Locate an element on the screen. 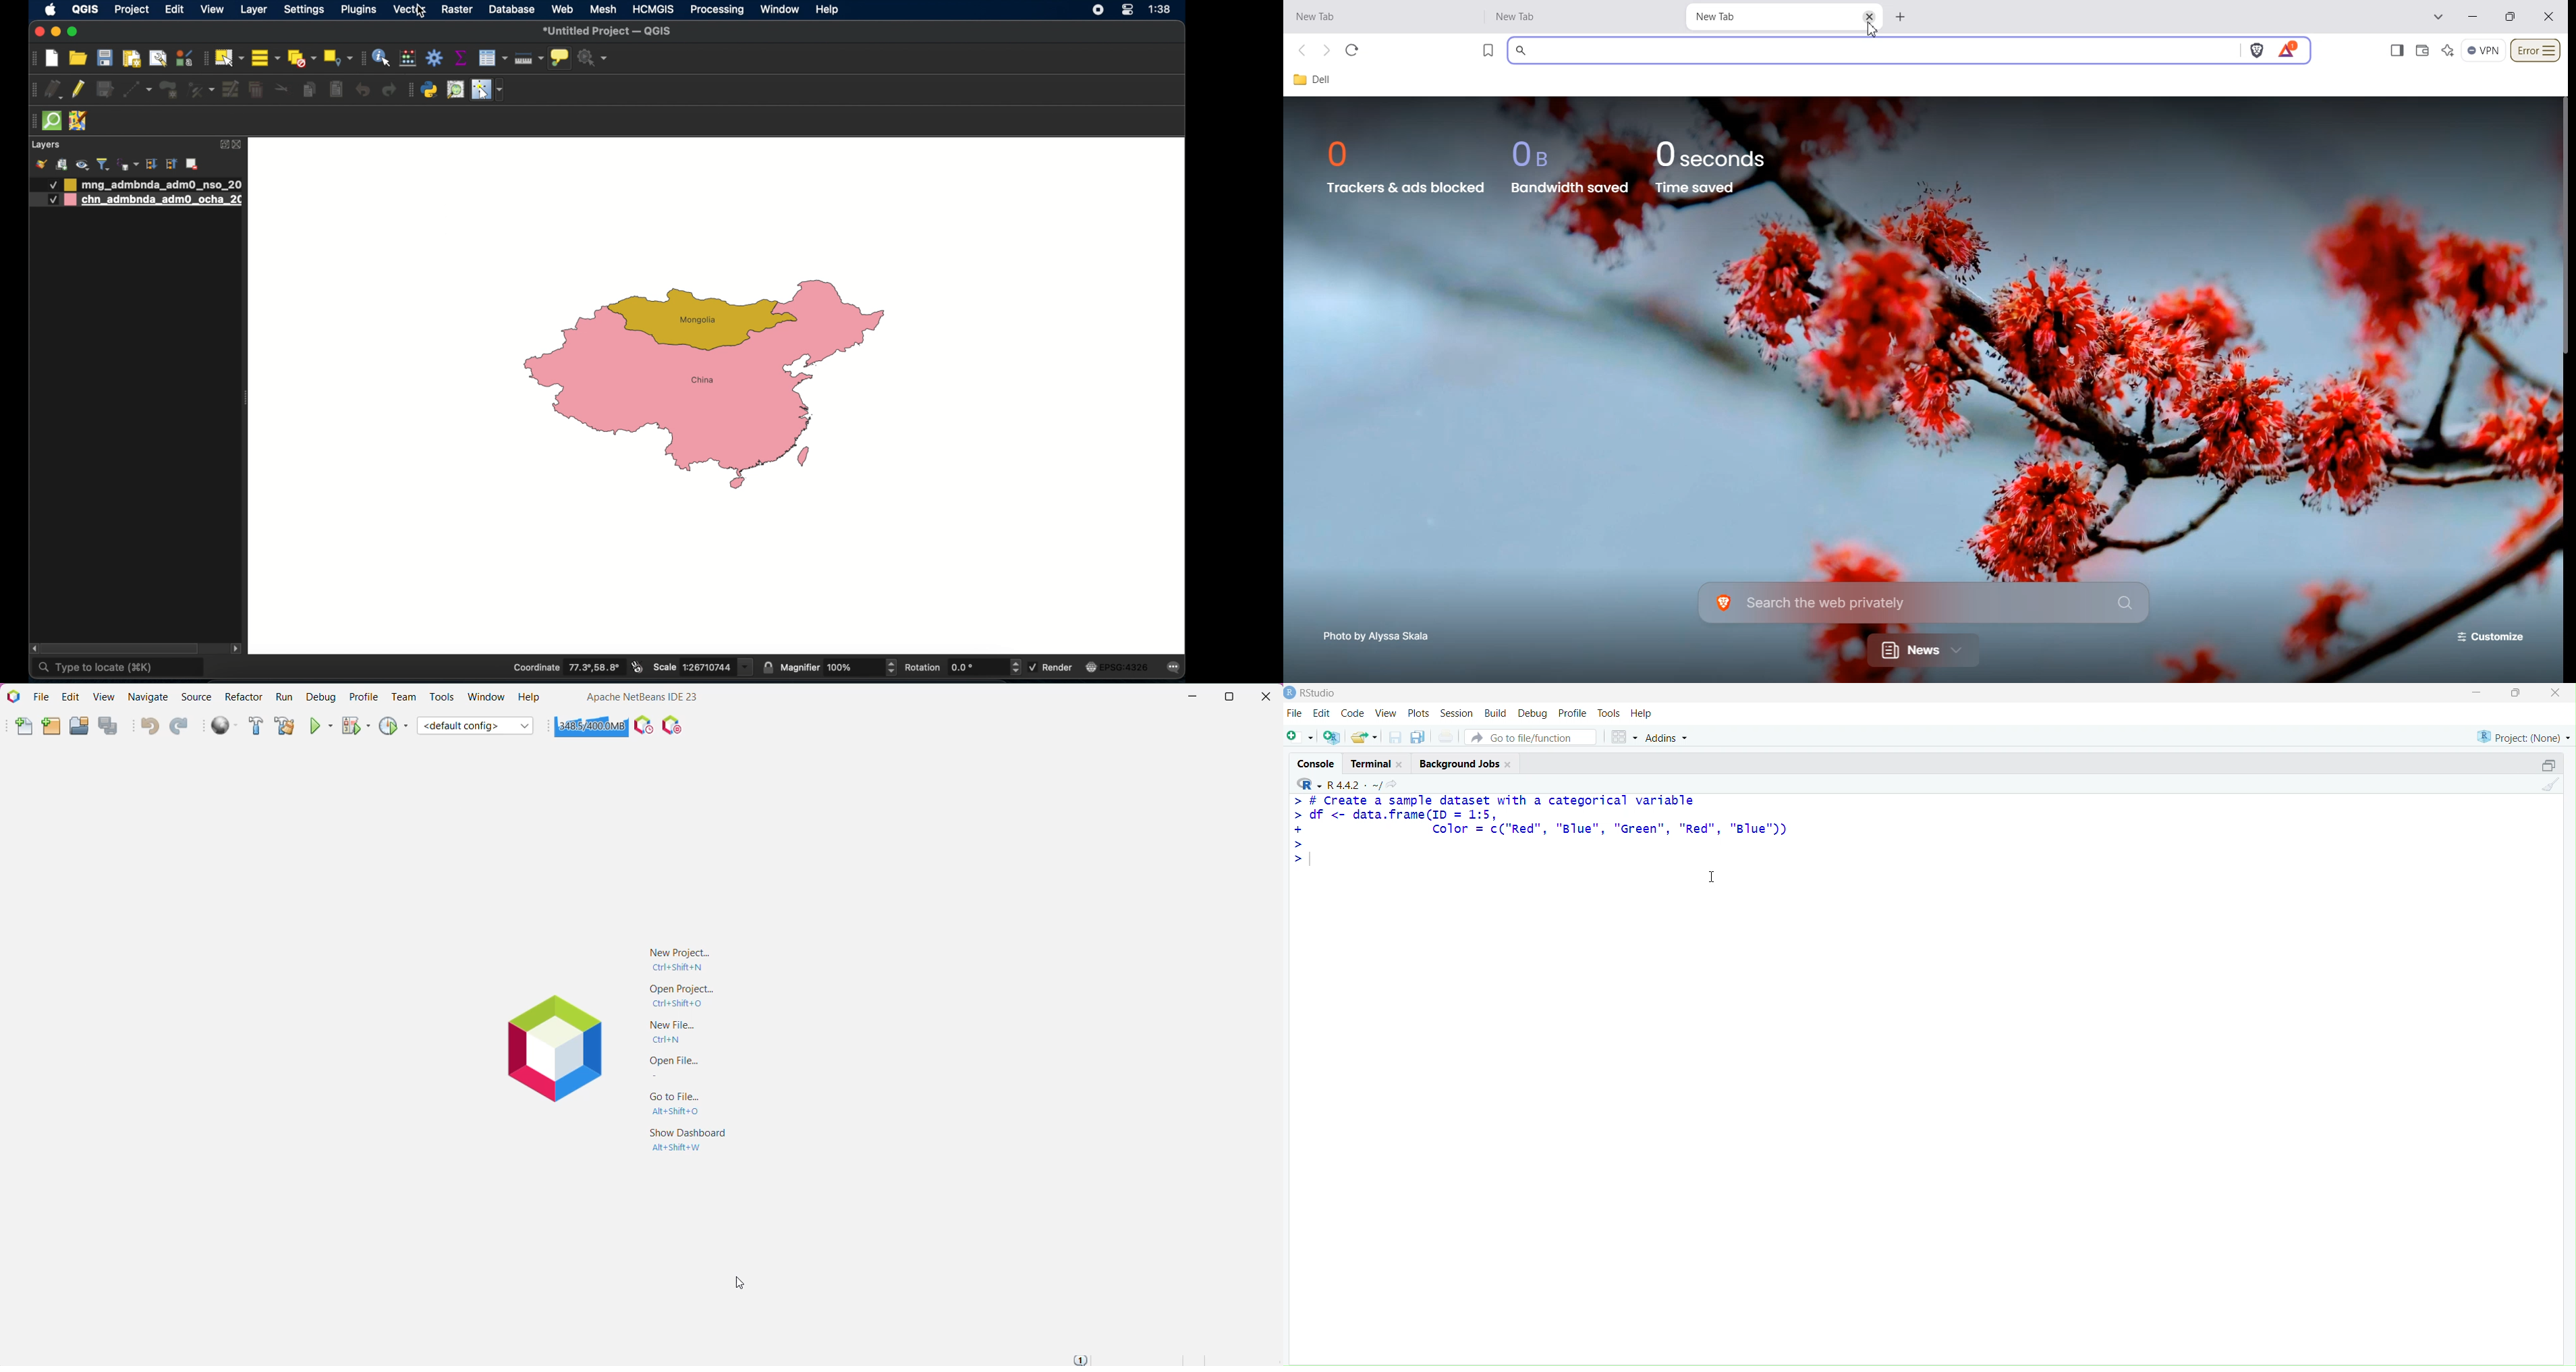 This screenshot has width=2576, height=1372. New Tab is located at coordinates (1370, 17).